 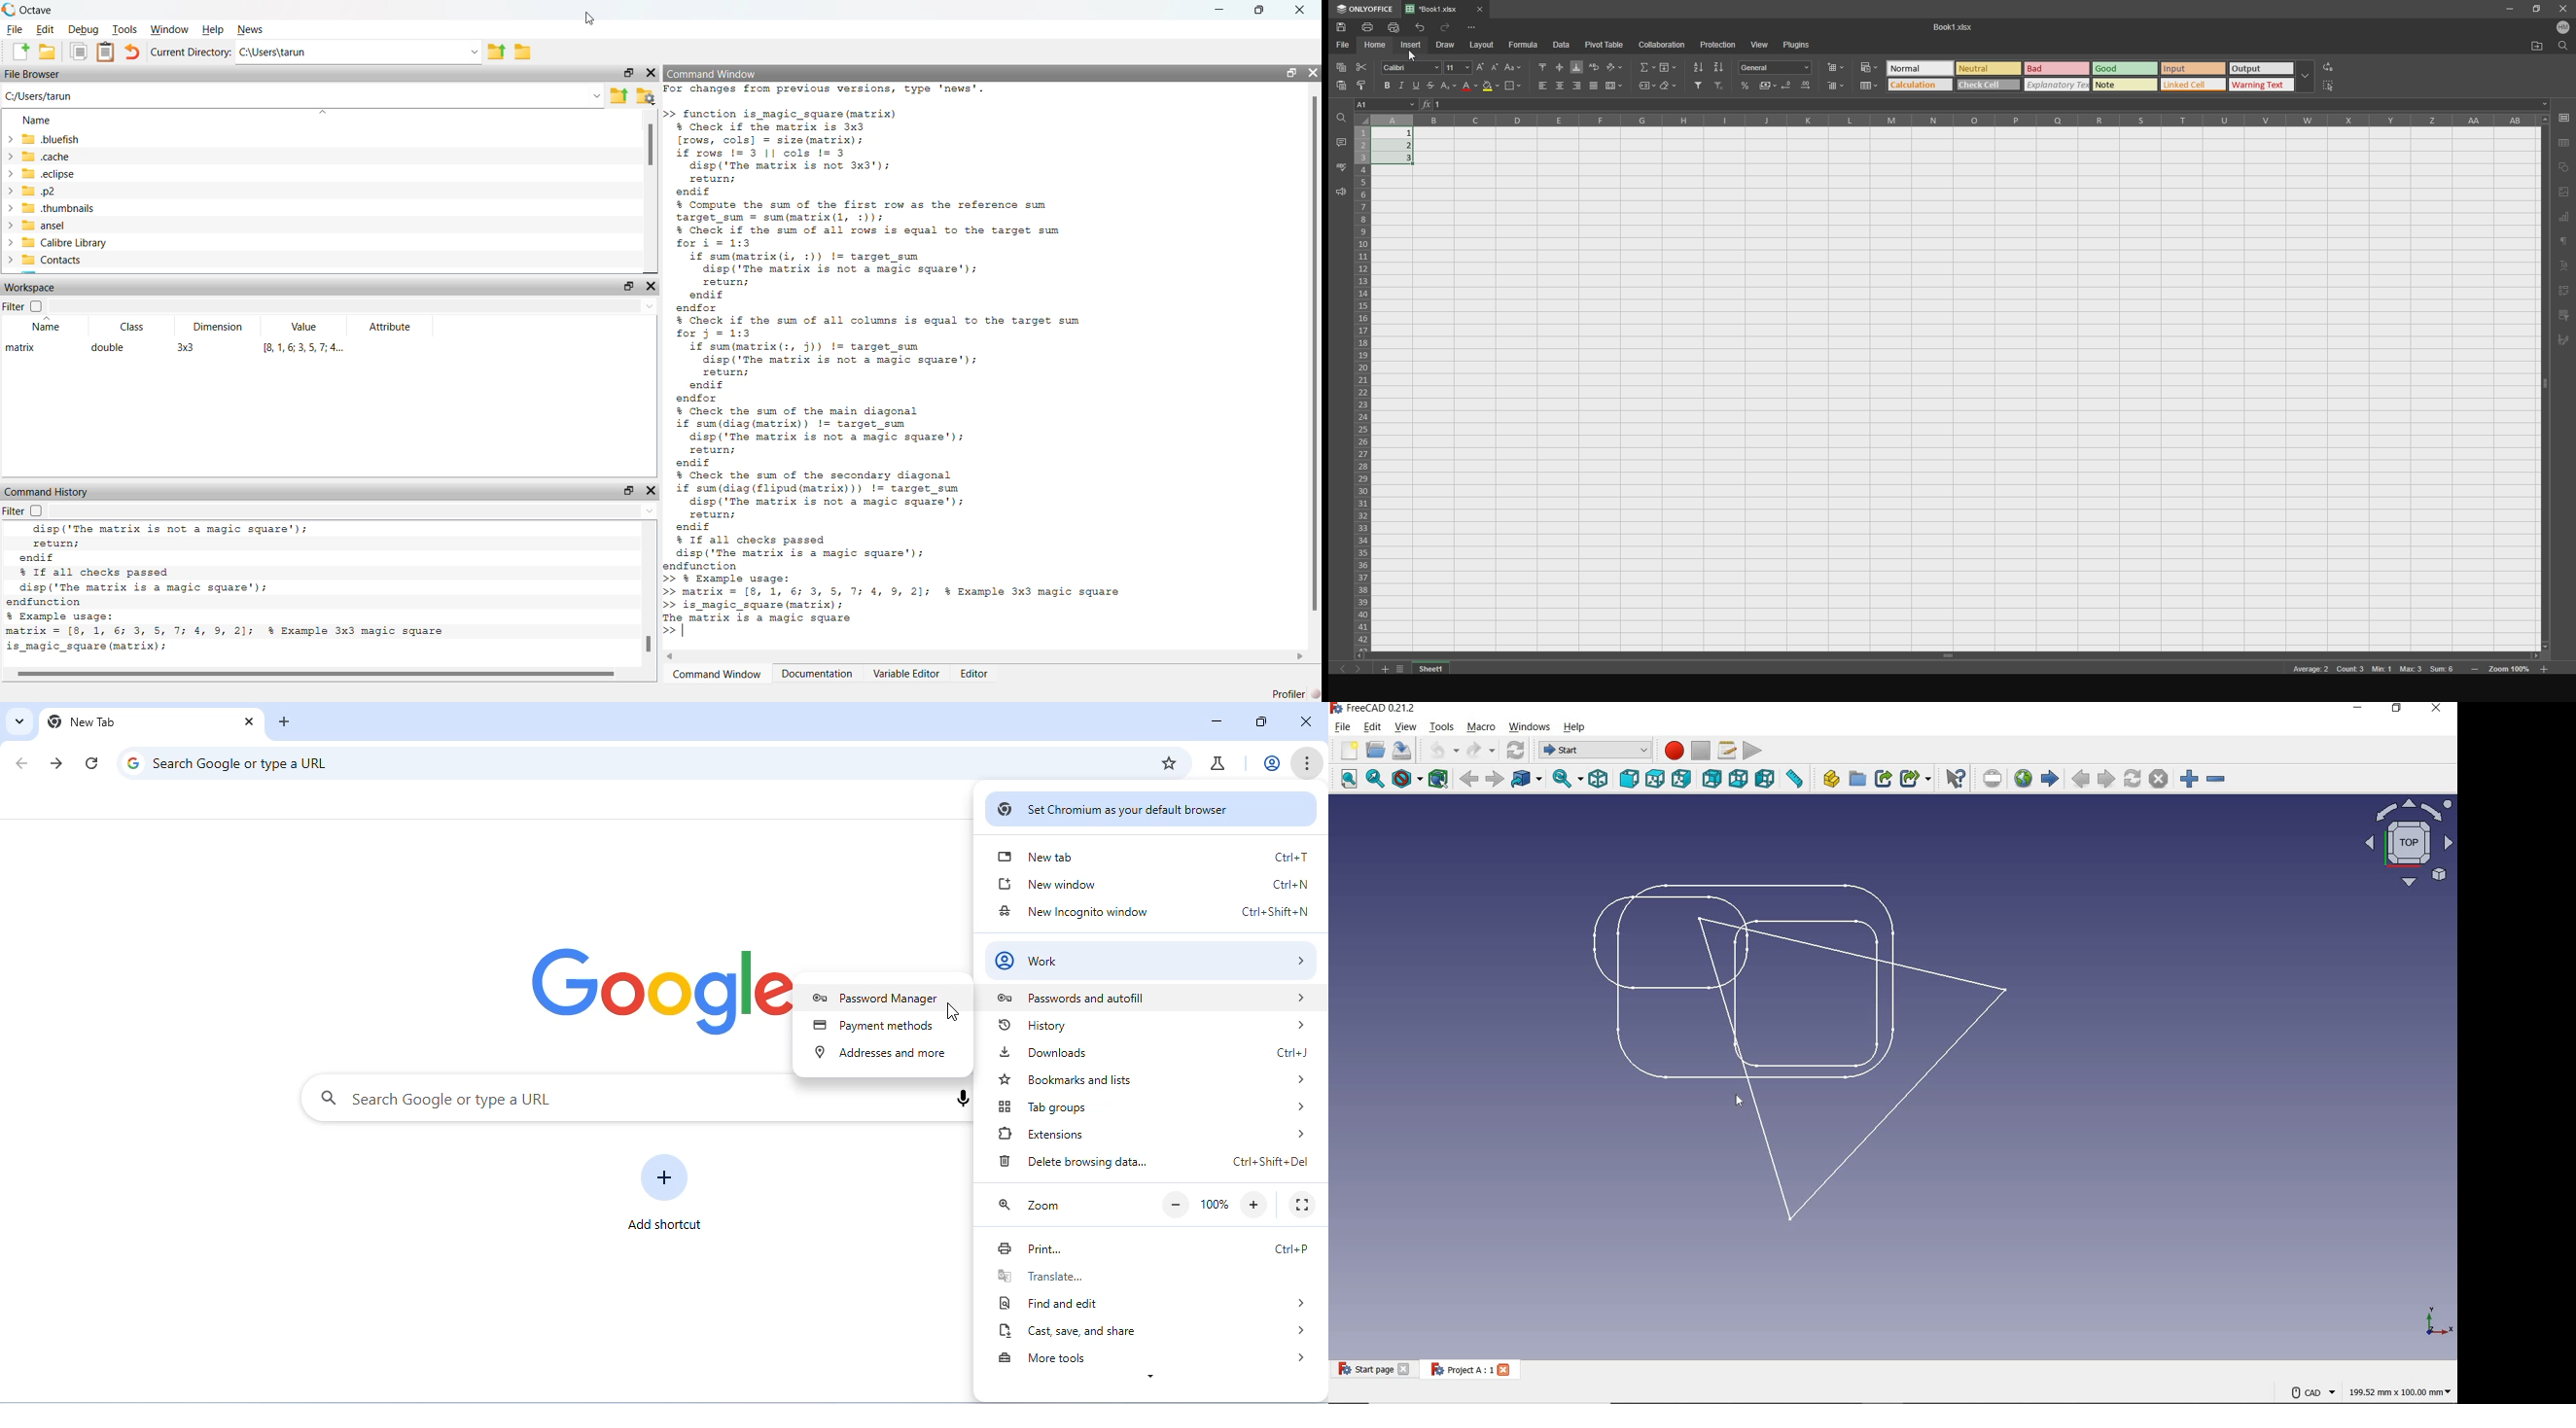 What do you see at coordinates (1644, 66) in the screenshot?
I see `summation` at bounding box center [1644, 66].